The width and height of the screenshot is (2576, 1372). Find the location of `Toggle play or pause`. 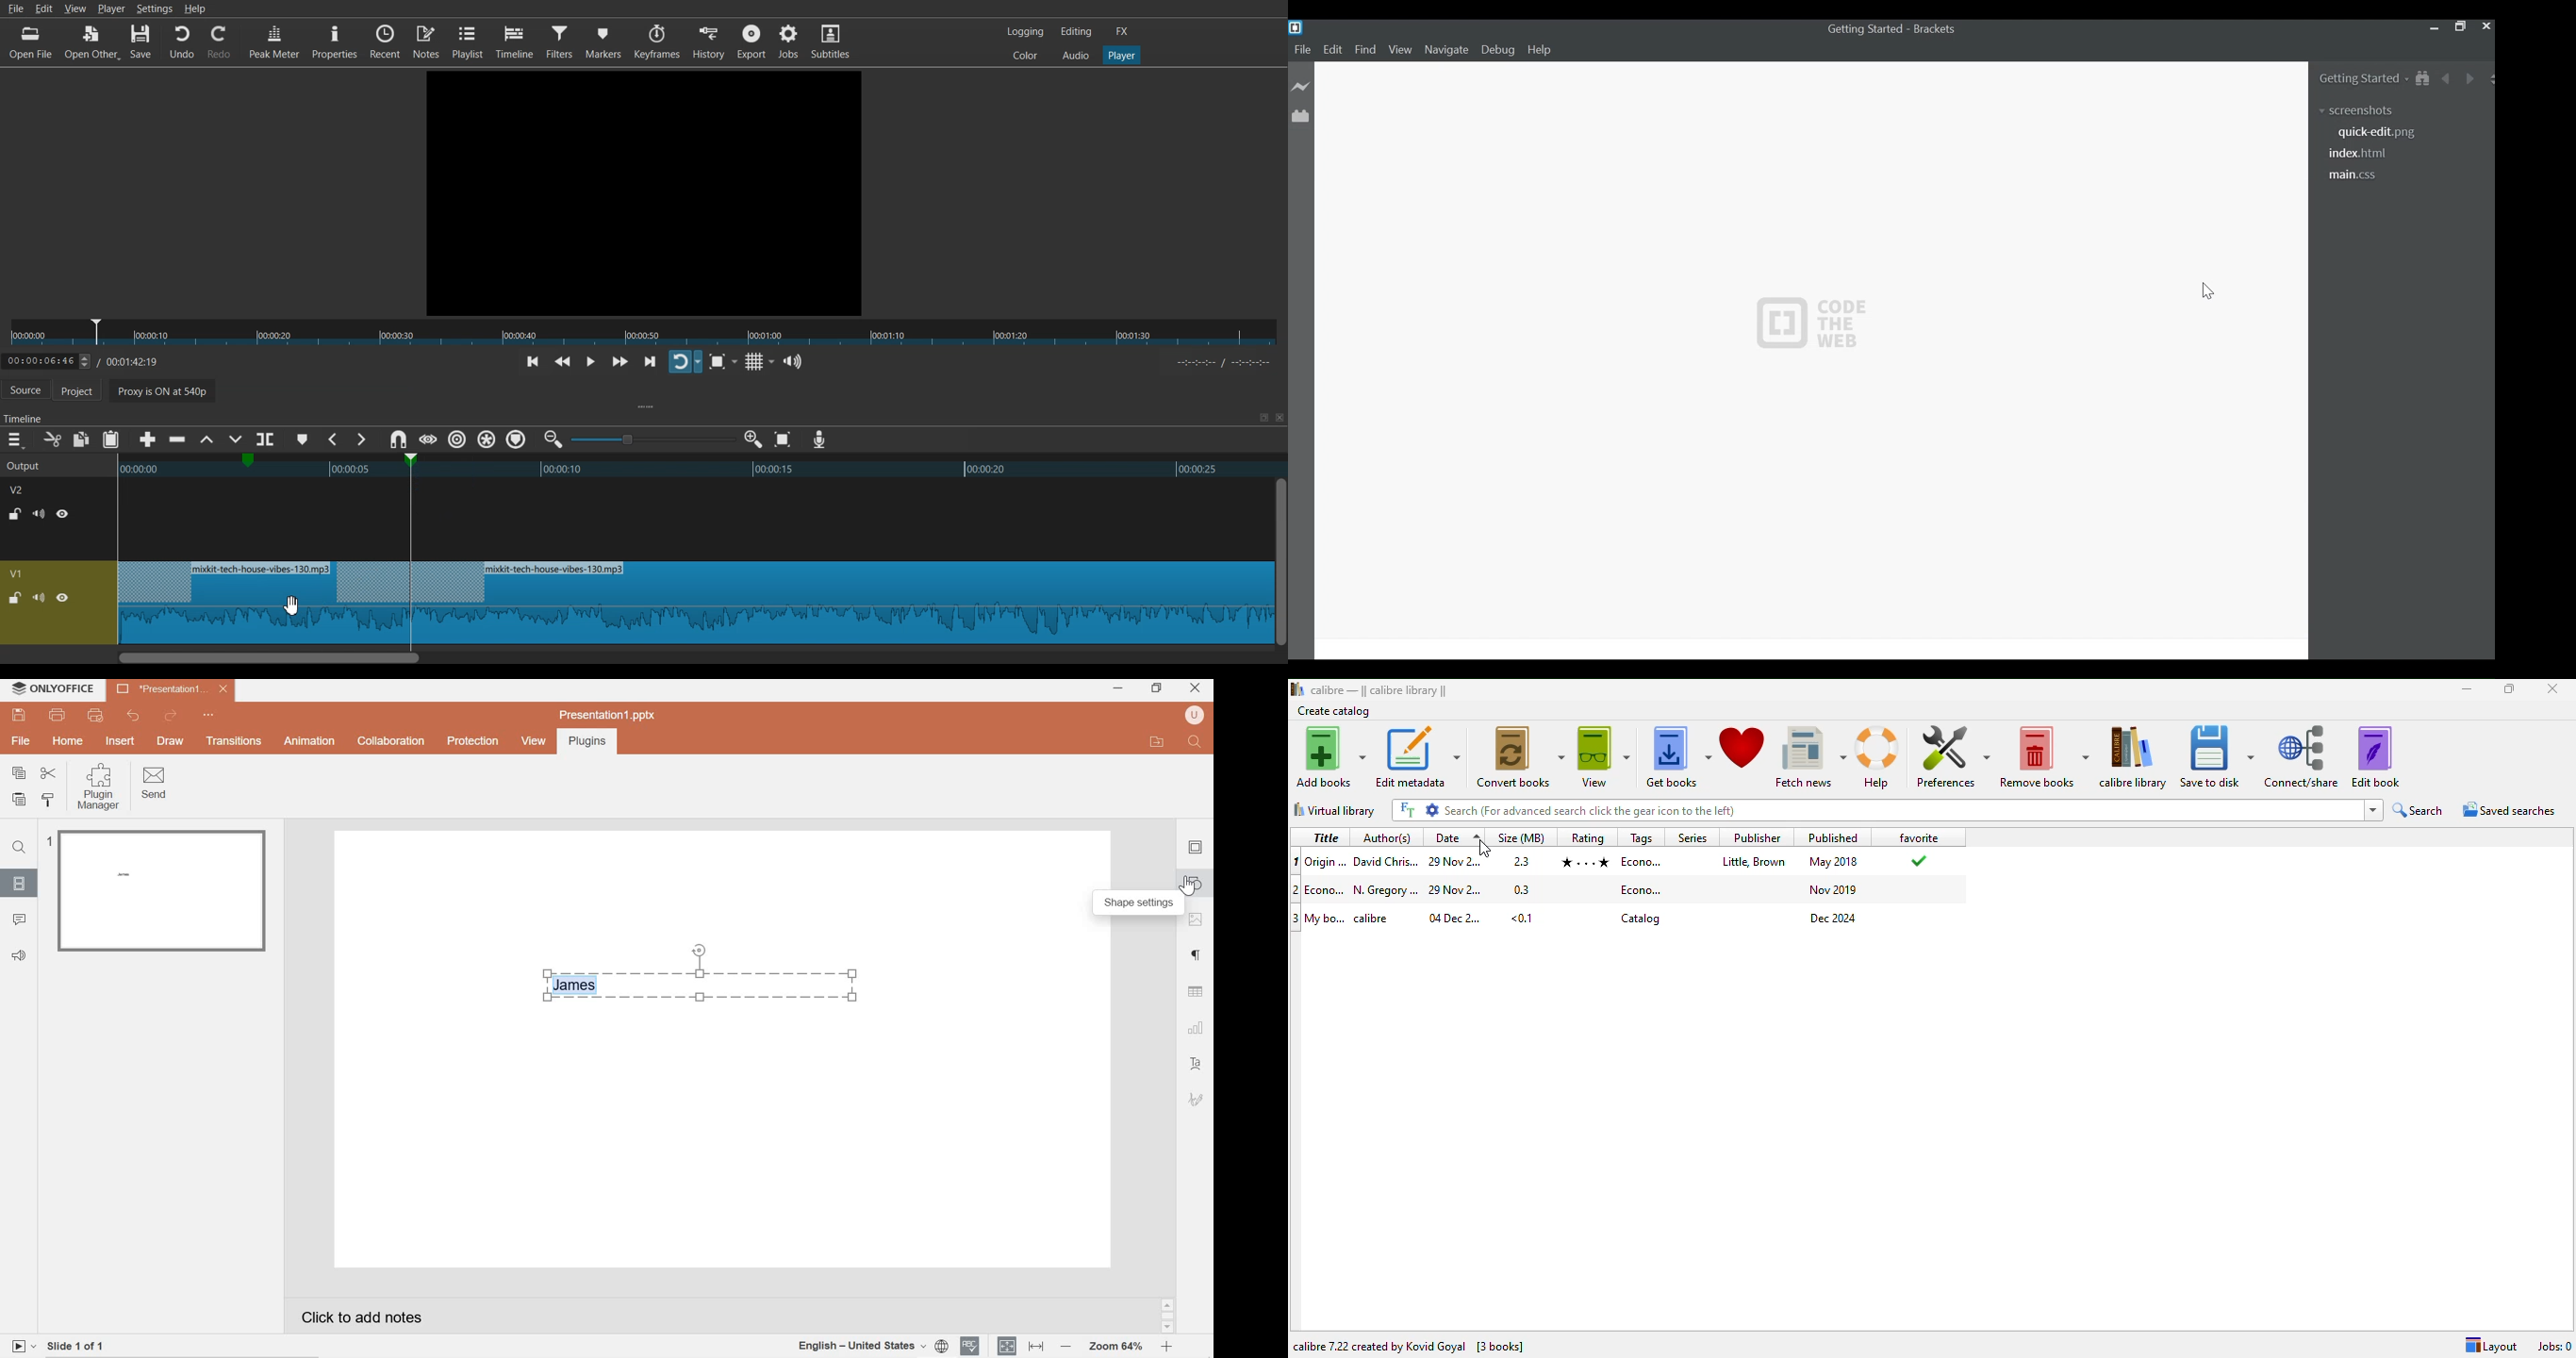

Toggle play or pause is located at coordinates (590, 362).